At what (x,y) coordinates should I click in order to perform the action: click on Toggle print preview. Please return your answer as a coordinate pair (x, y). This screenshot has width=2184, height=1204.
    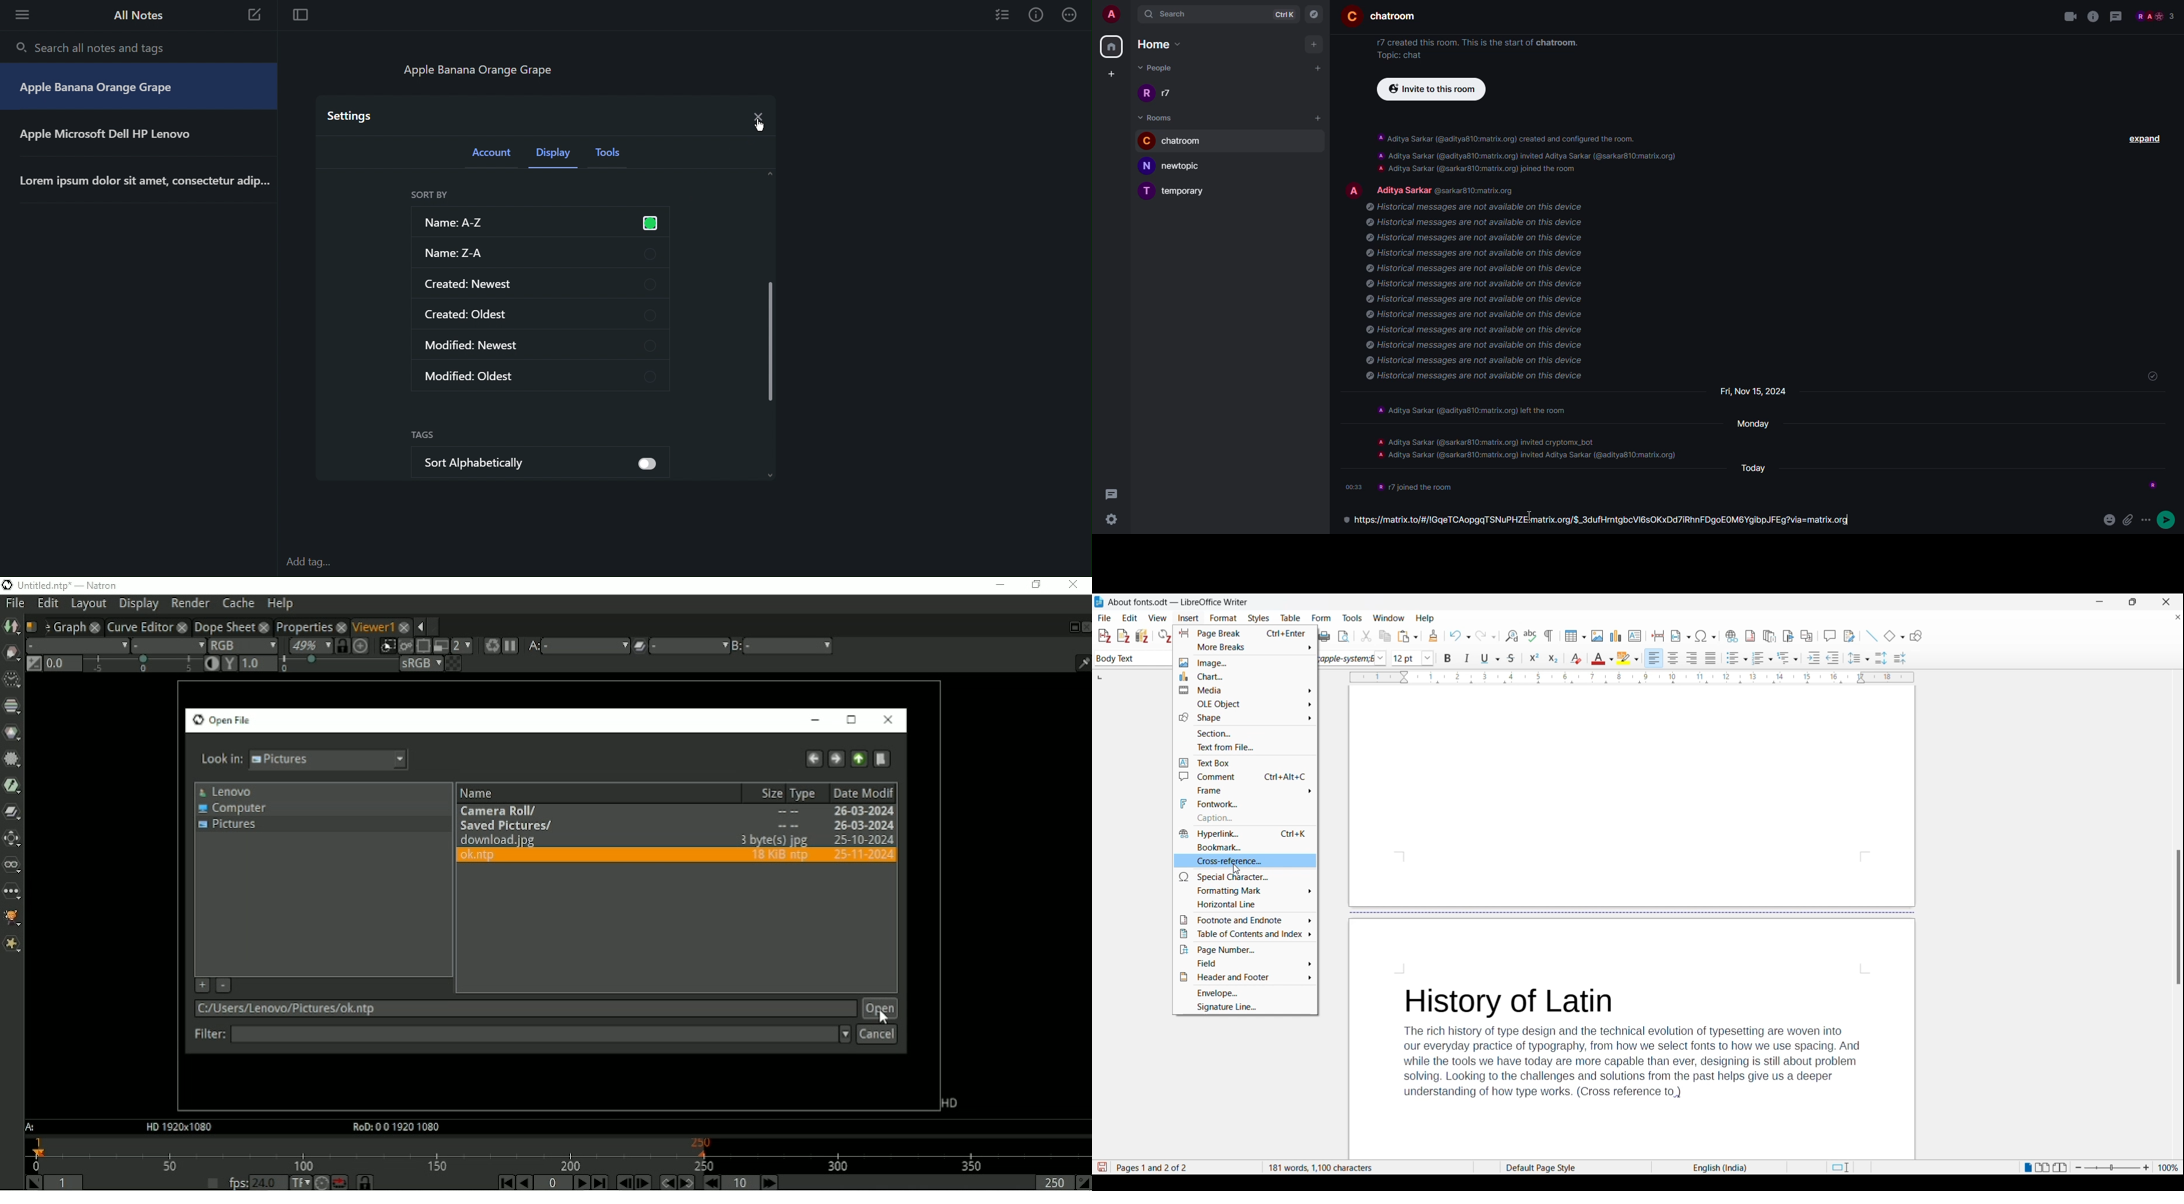
    Looking at the image, I should click on (1345, 637).